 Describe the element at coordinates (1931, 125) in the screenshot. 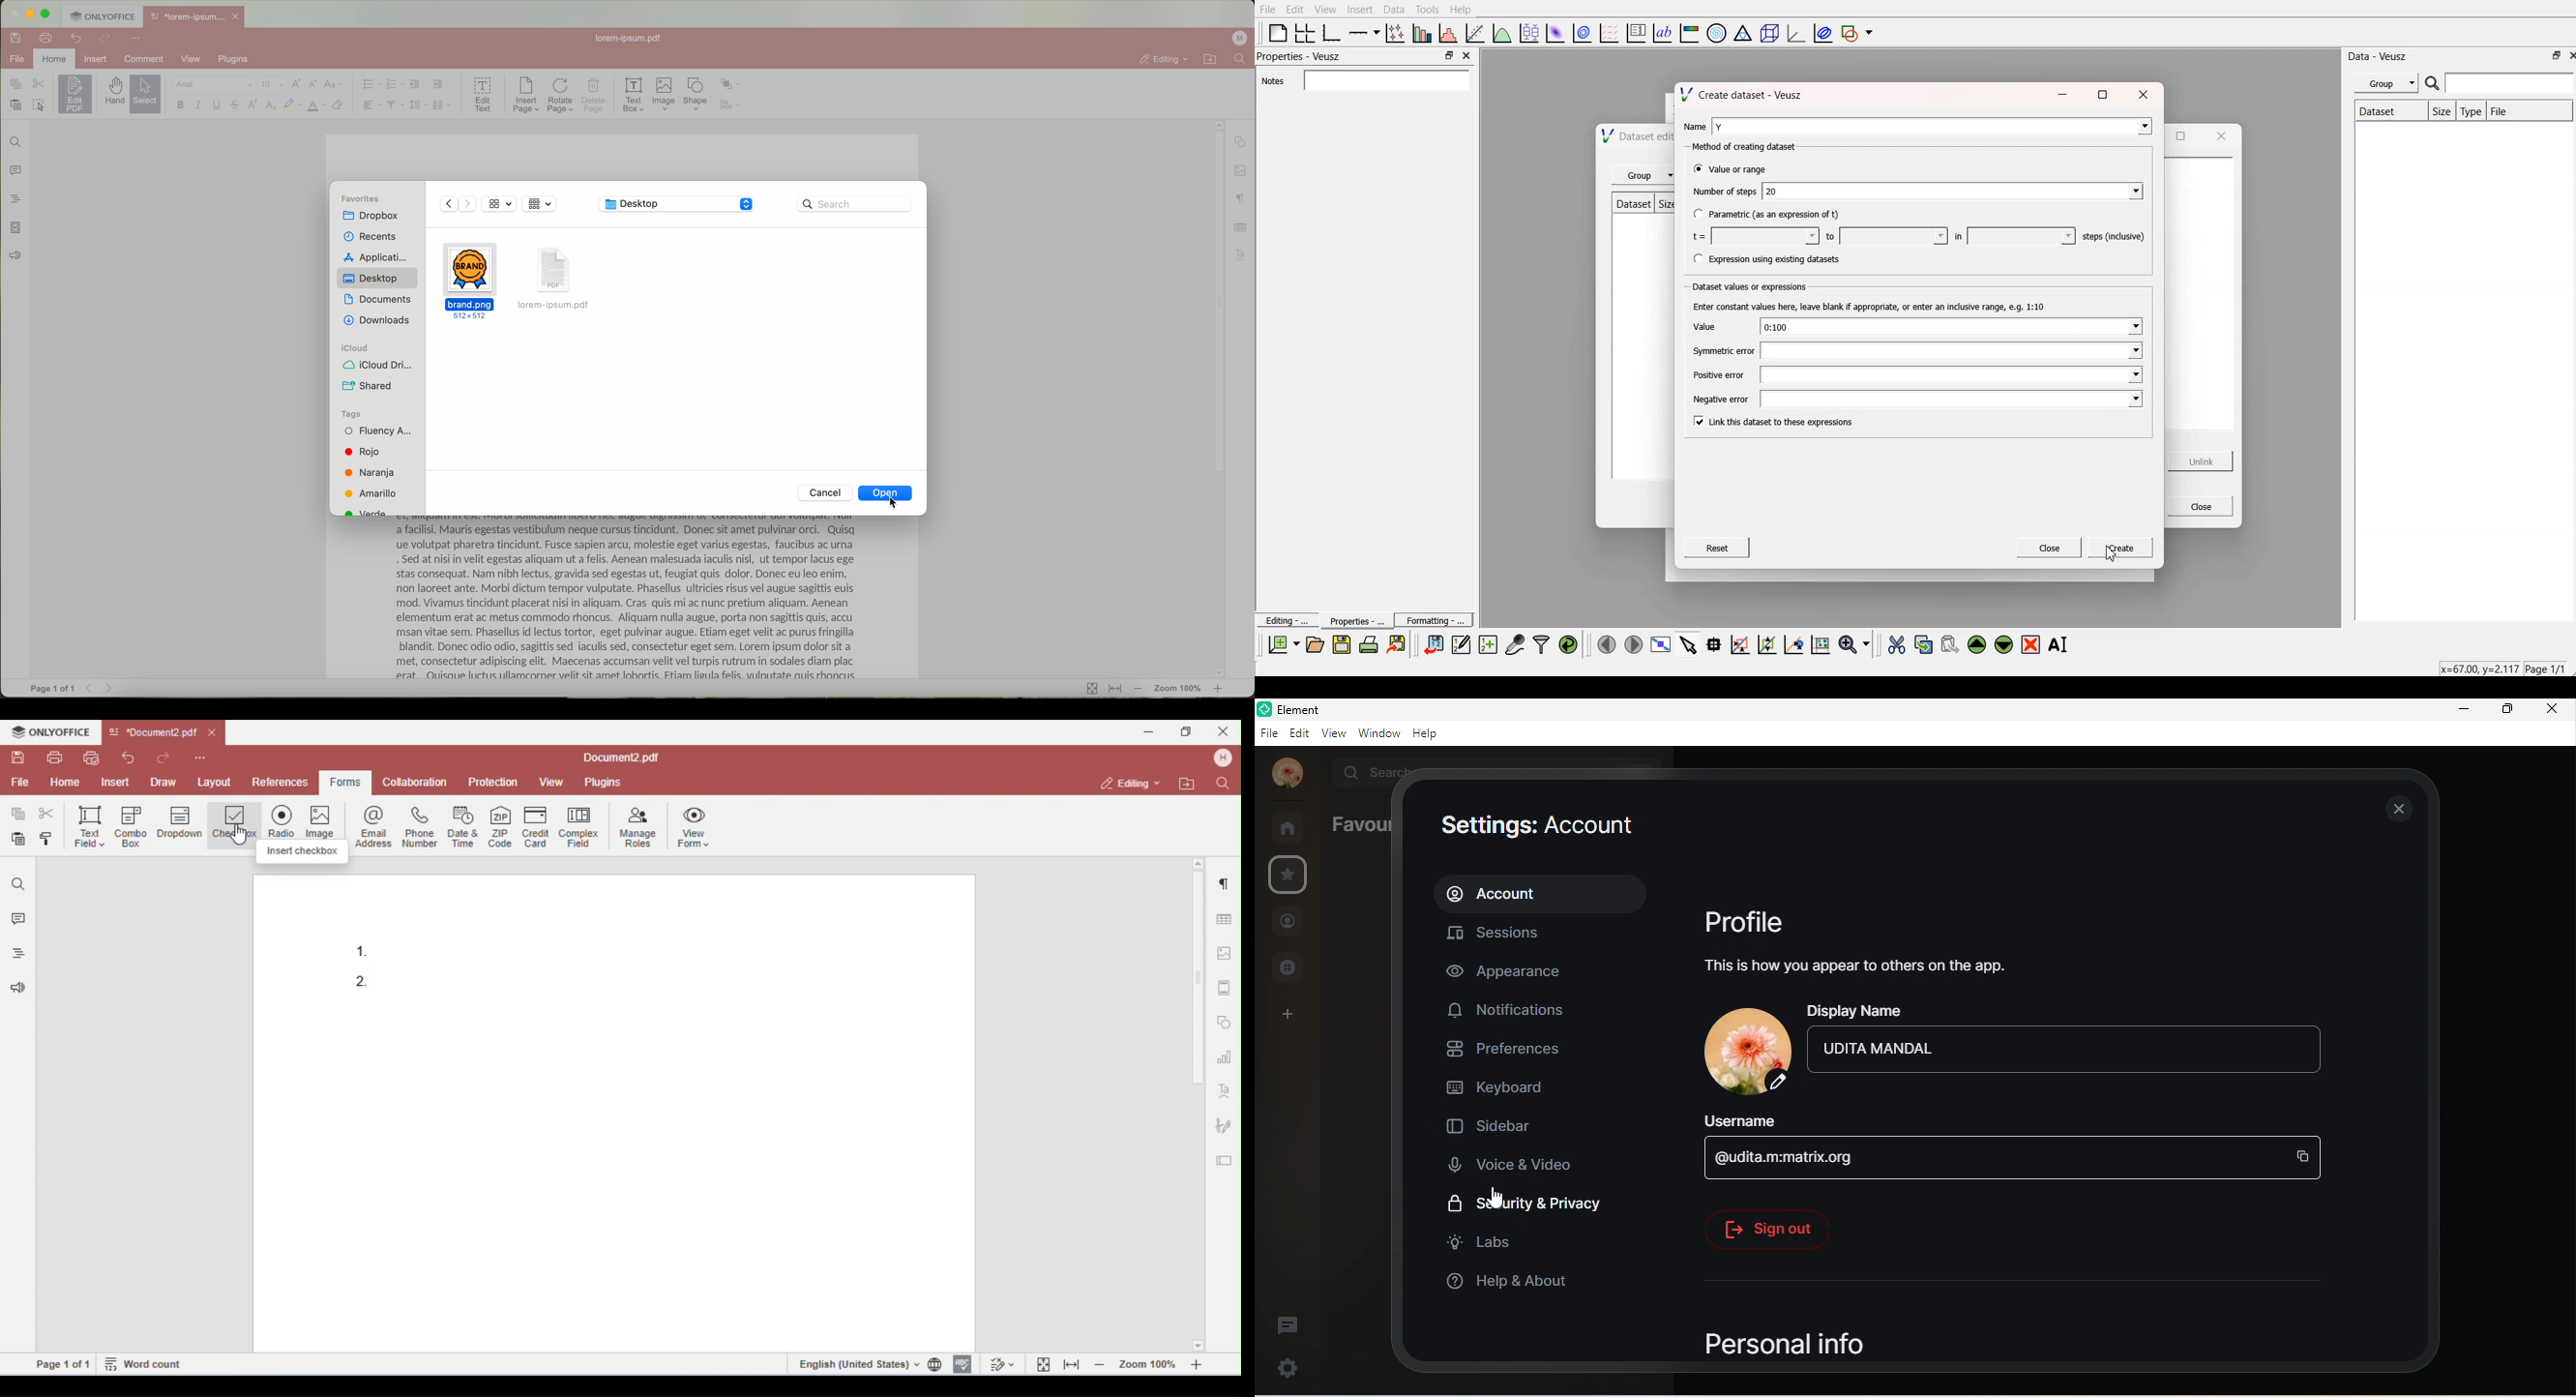

I see `ly` at that location.